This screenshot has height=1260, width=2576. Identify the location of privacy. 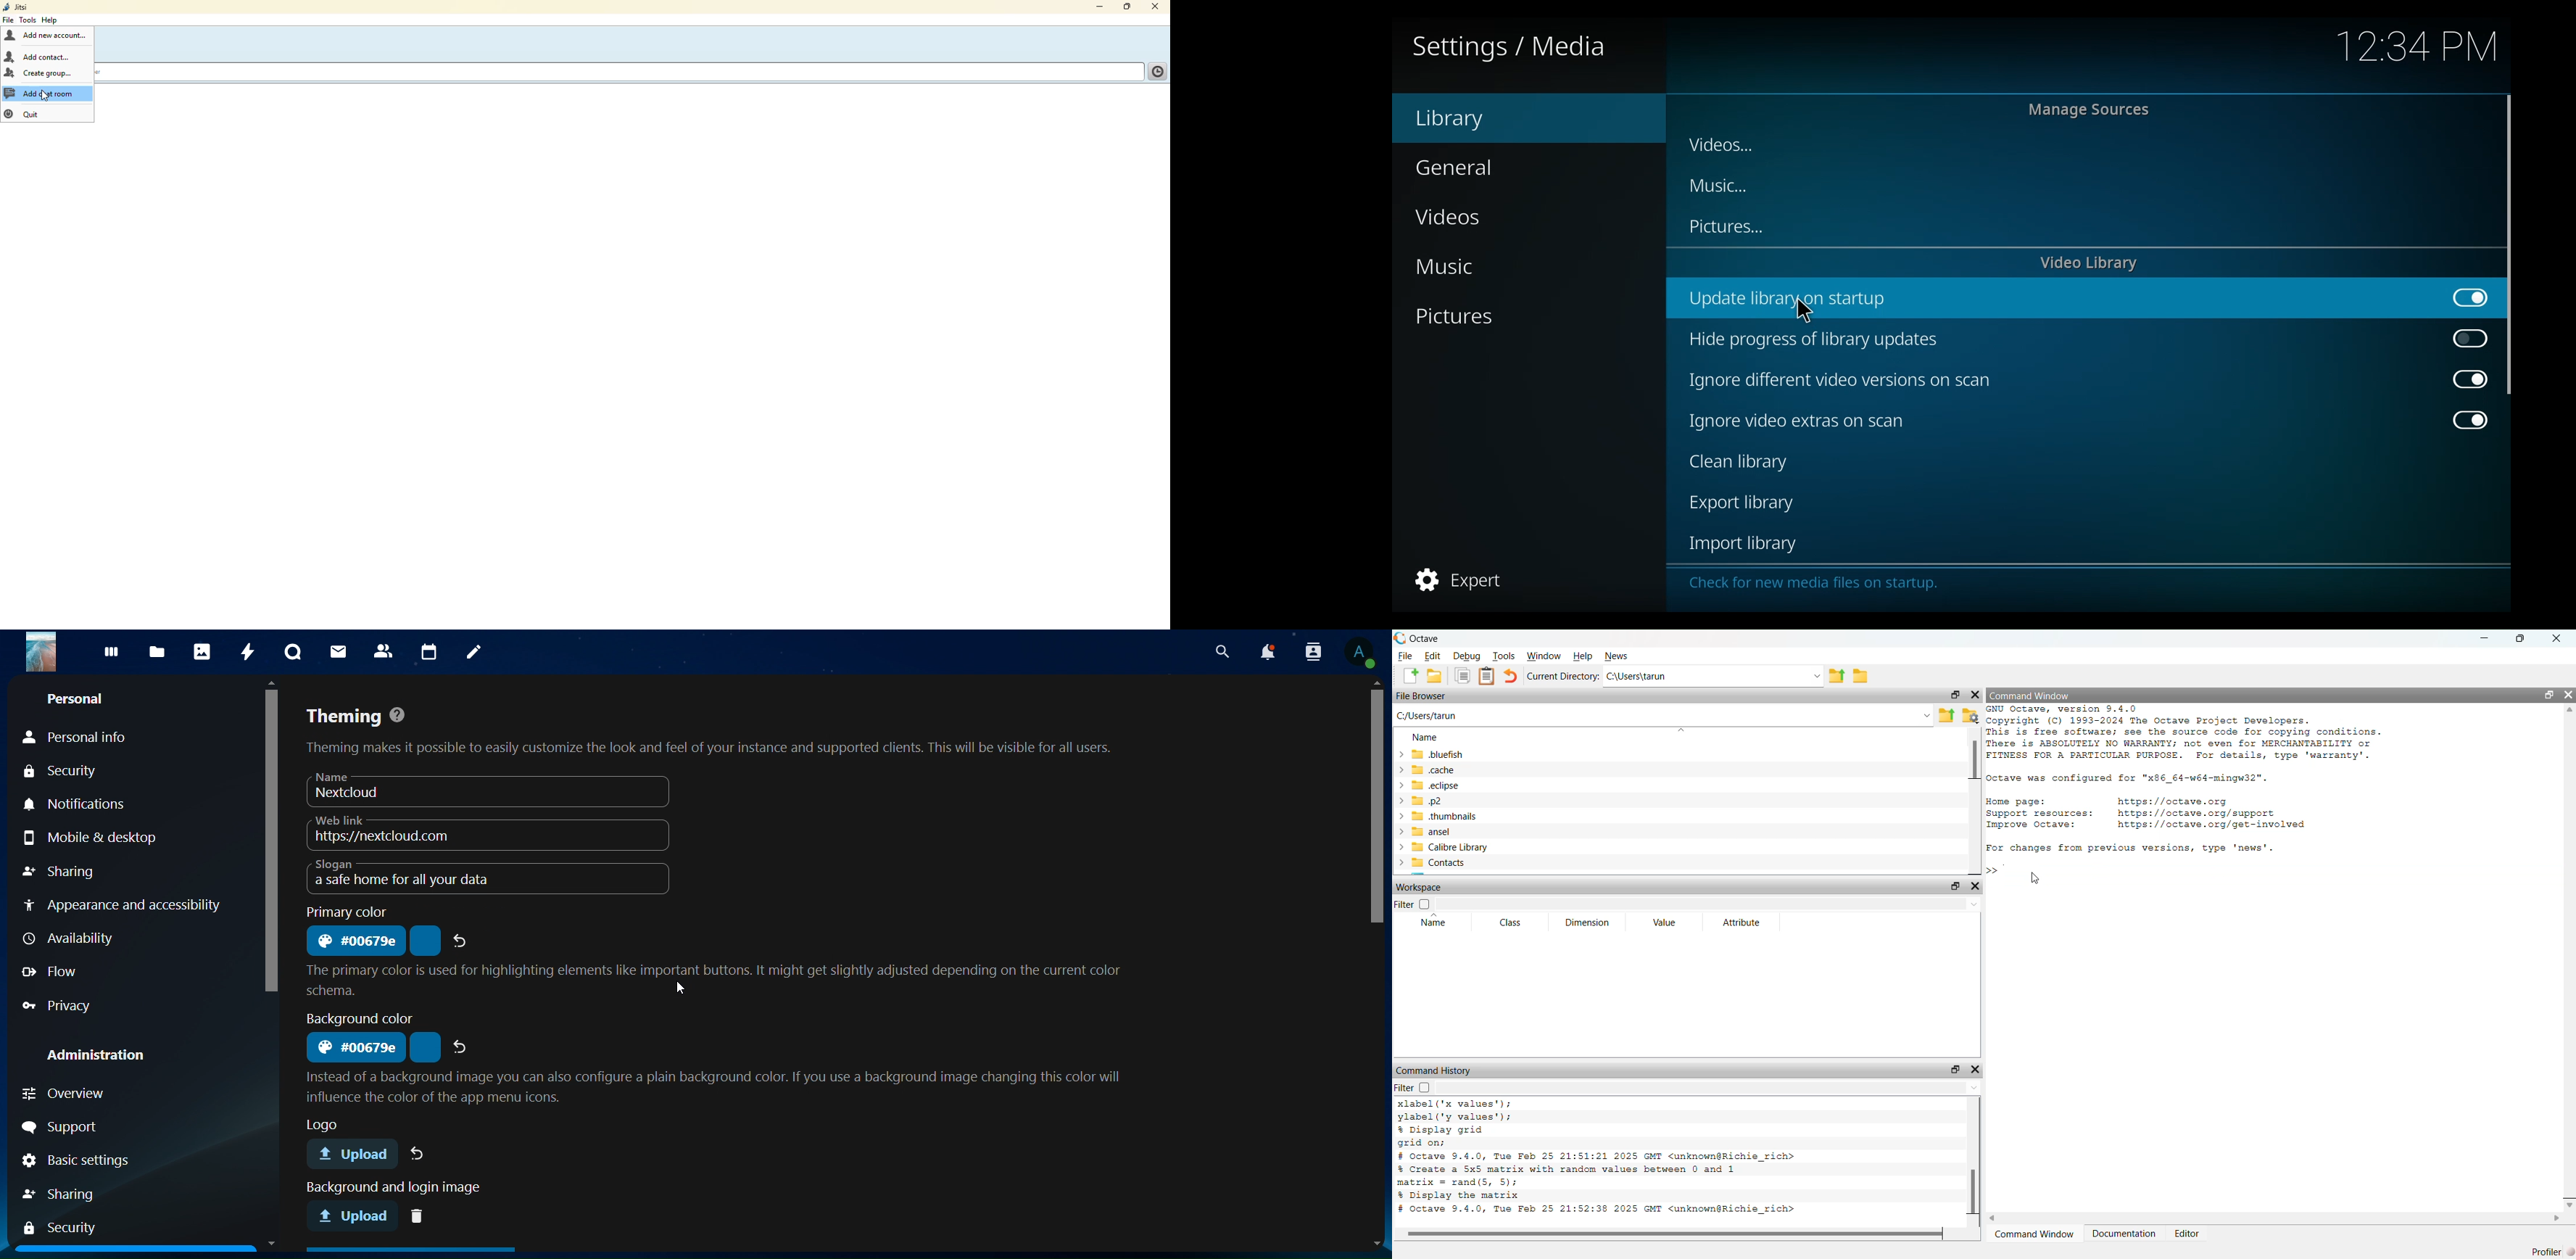
(62, 1004).